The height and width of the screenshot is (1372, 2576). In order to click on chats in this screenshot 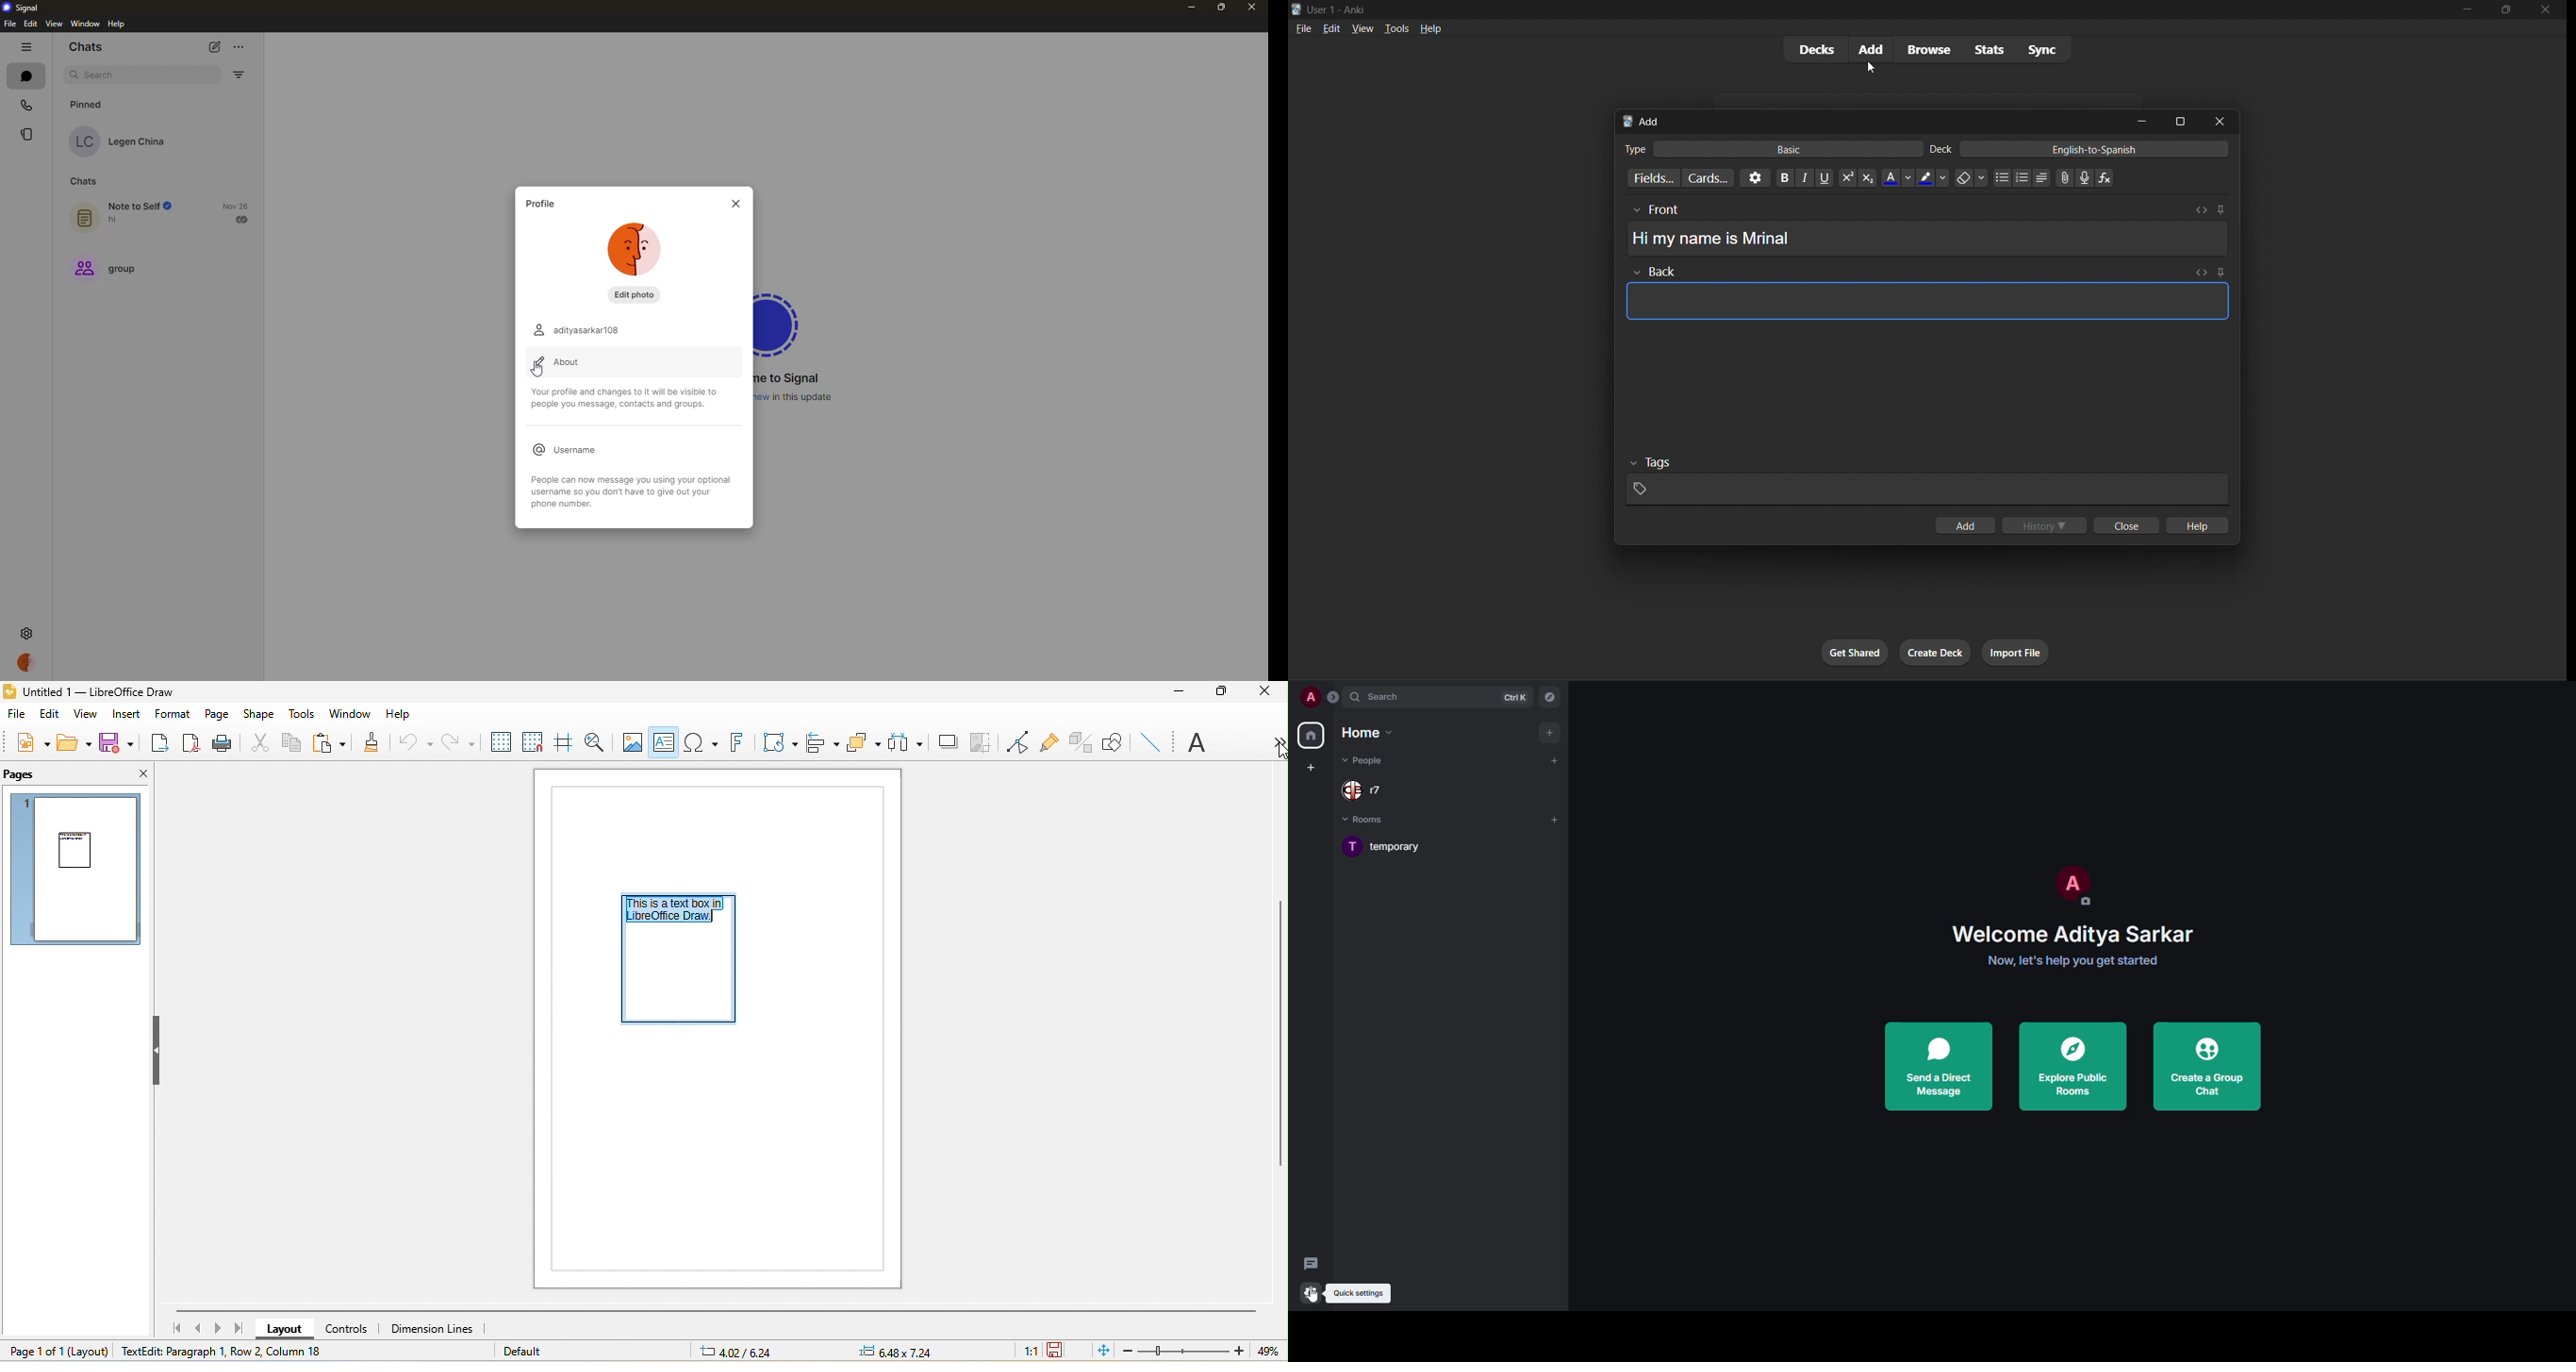, I will do `click(82, 182)`.